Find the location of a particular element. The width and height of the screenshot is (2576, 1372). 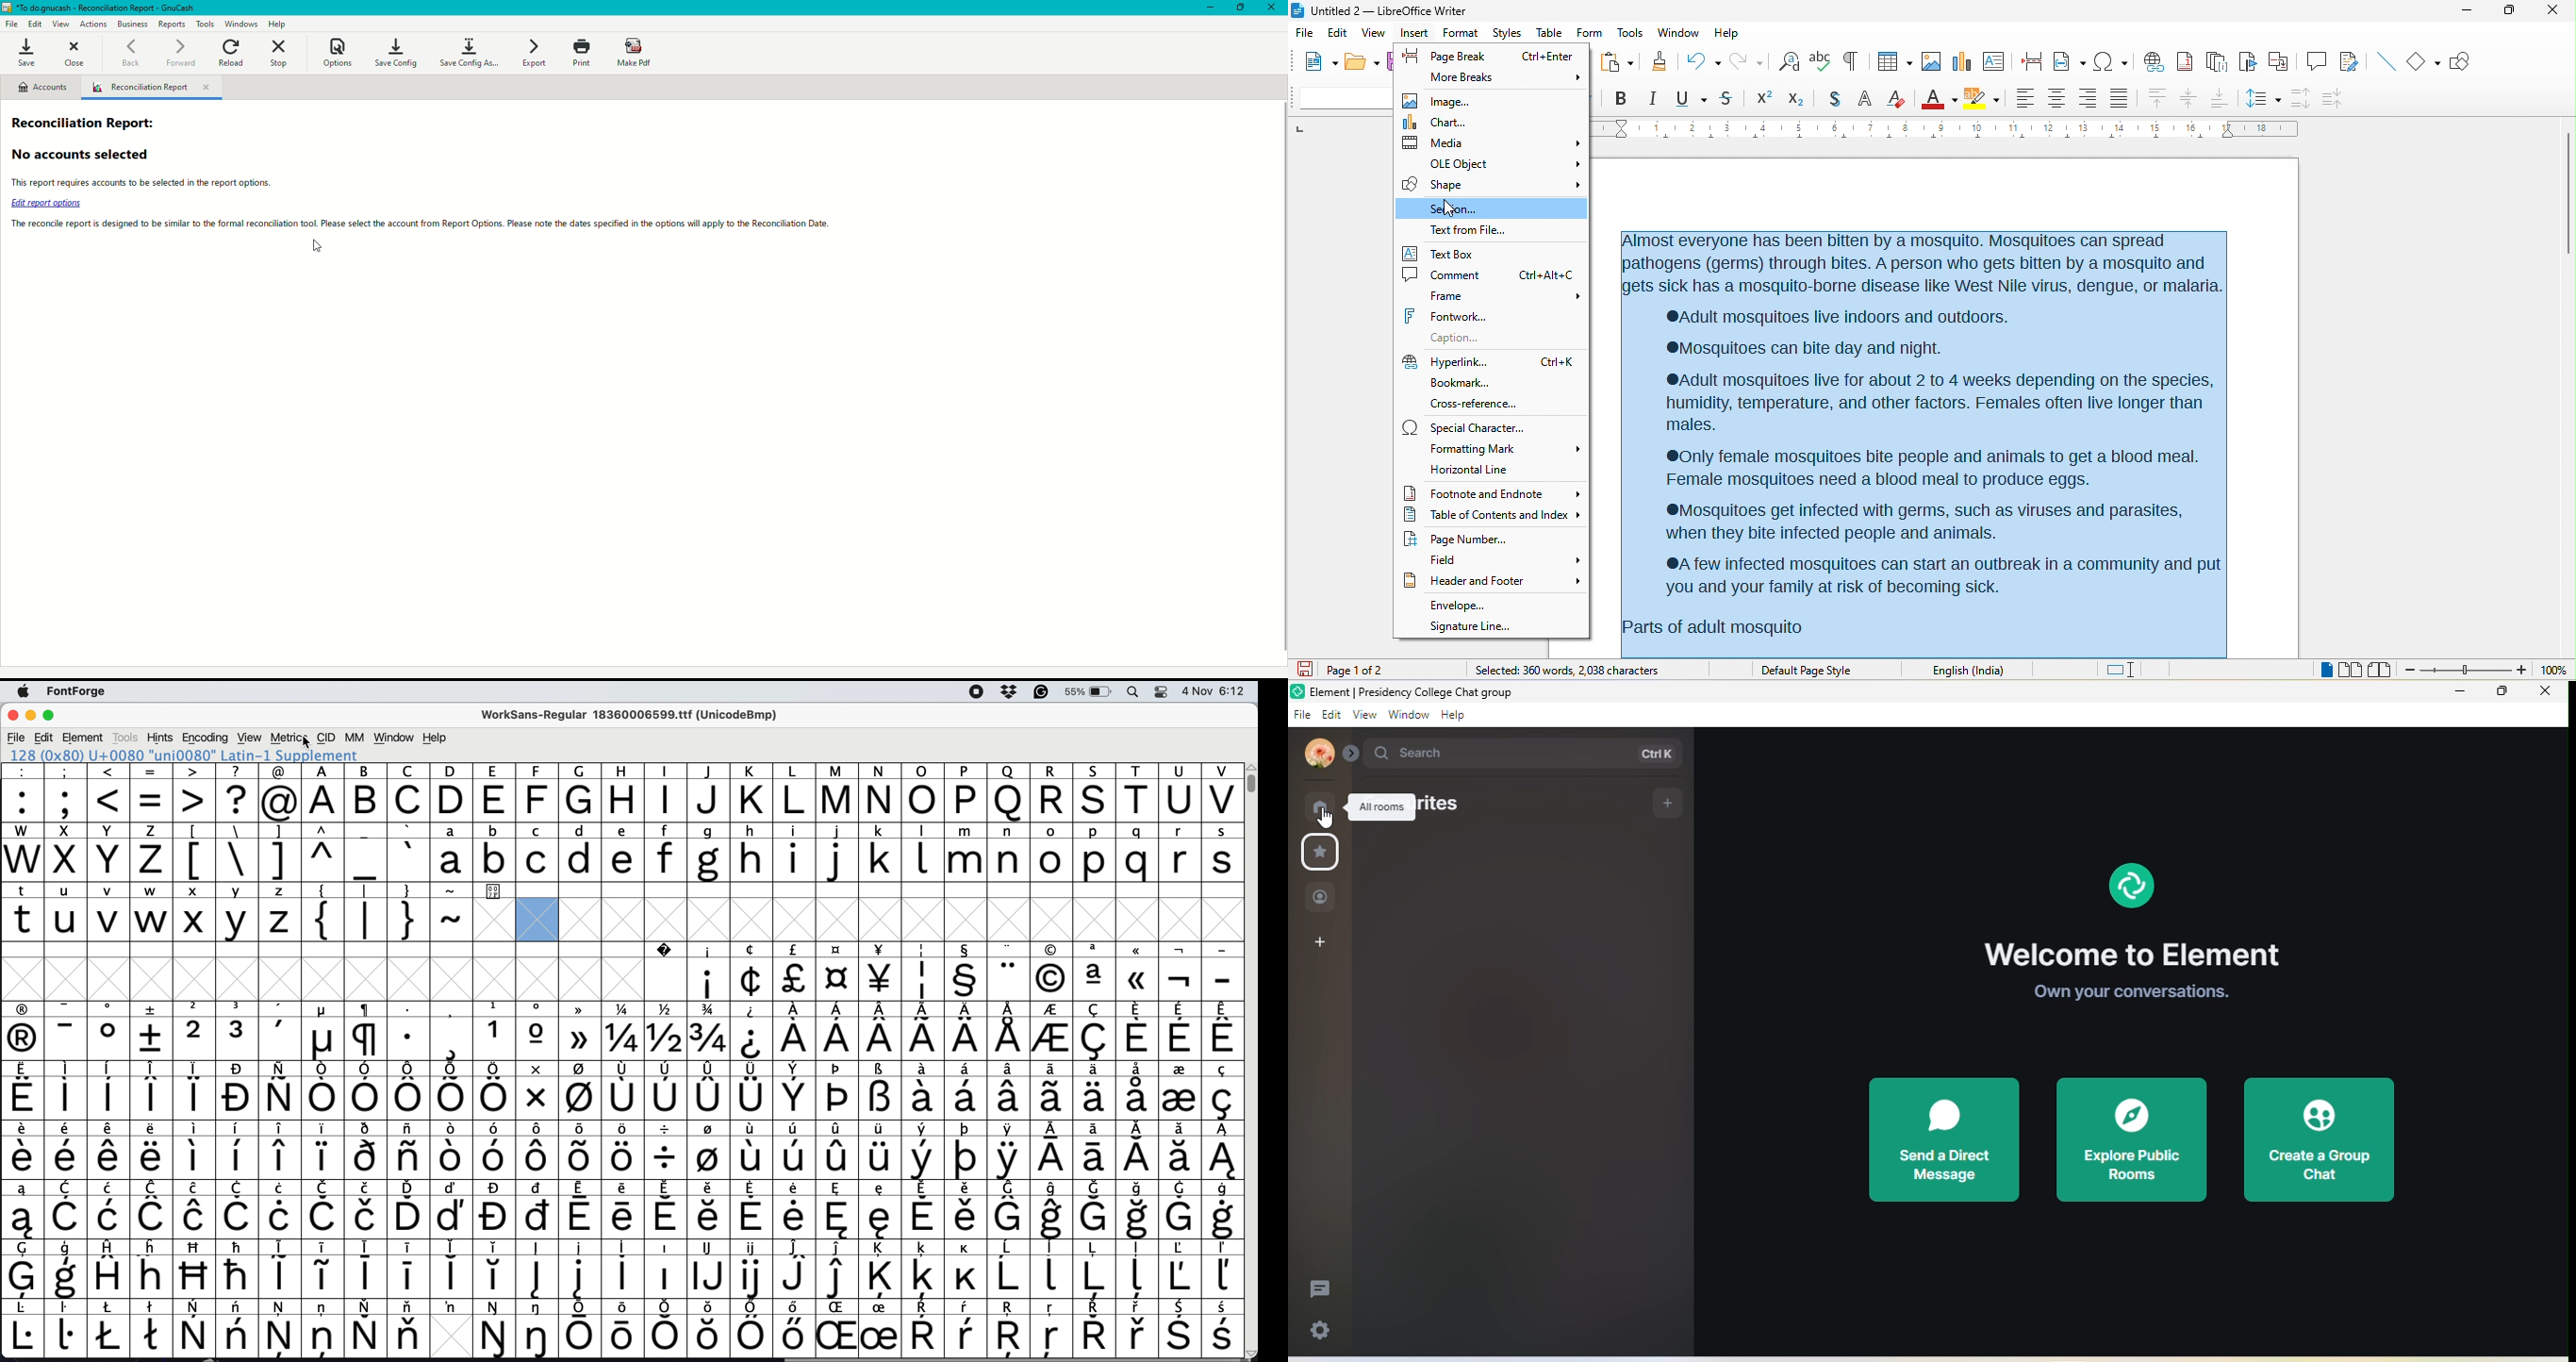

shape is located at coordinates (1490, 185).